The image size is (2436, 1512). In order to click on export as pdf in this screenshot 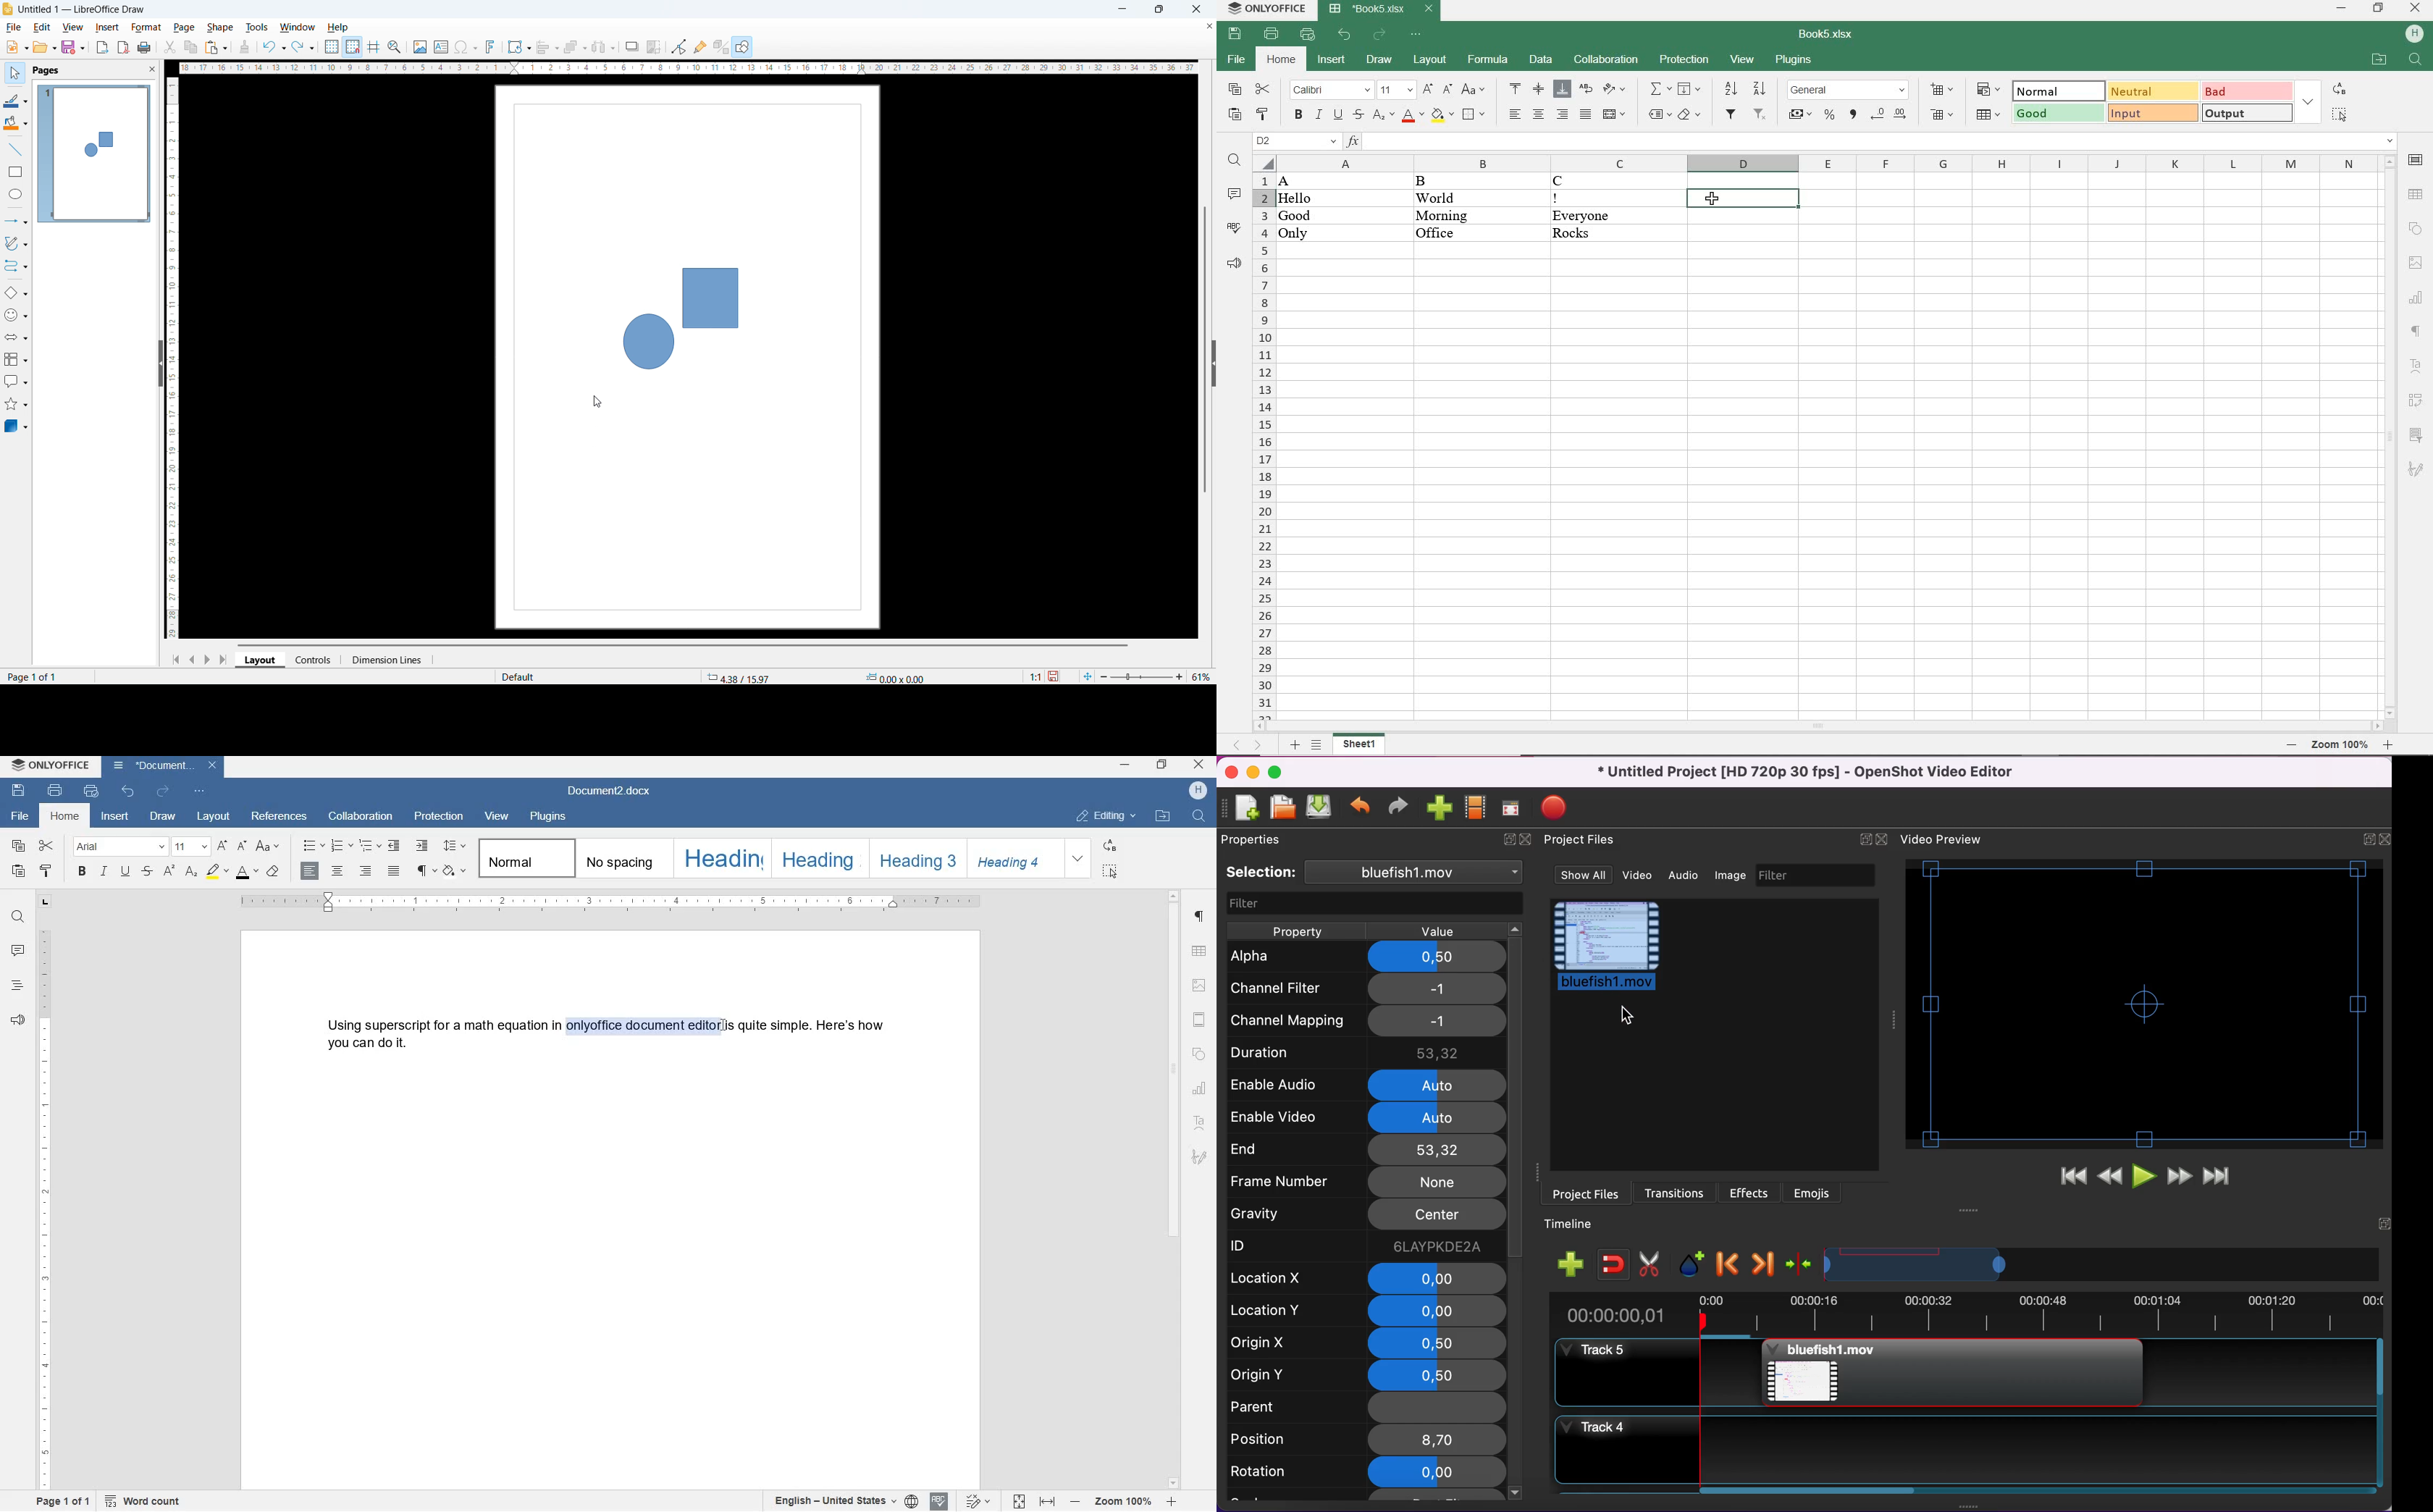, I will do `click(124, 48)`.